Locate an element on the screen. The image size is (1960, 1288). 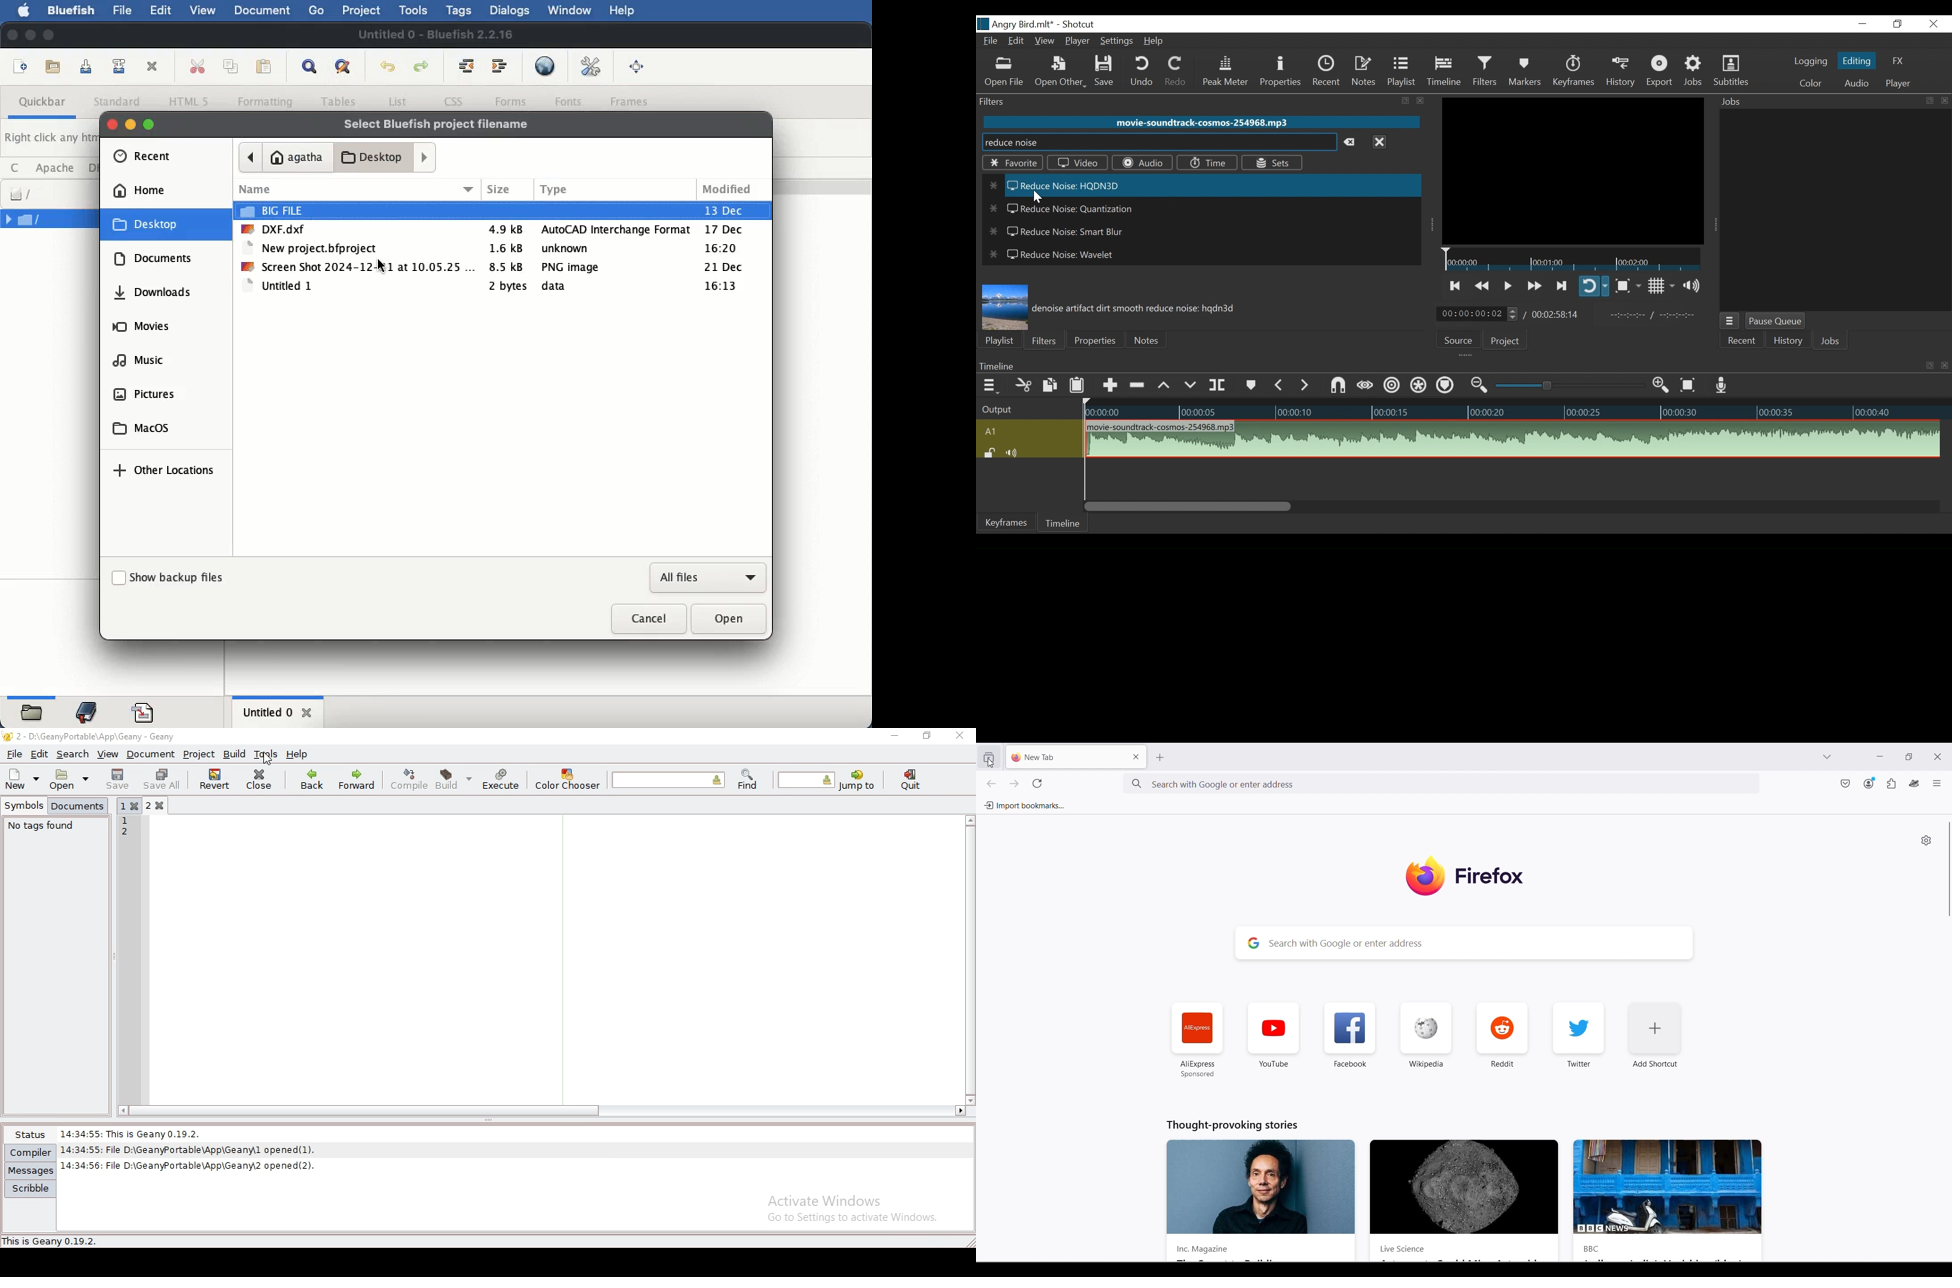
Notes is located at coordinates (1365, 71).